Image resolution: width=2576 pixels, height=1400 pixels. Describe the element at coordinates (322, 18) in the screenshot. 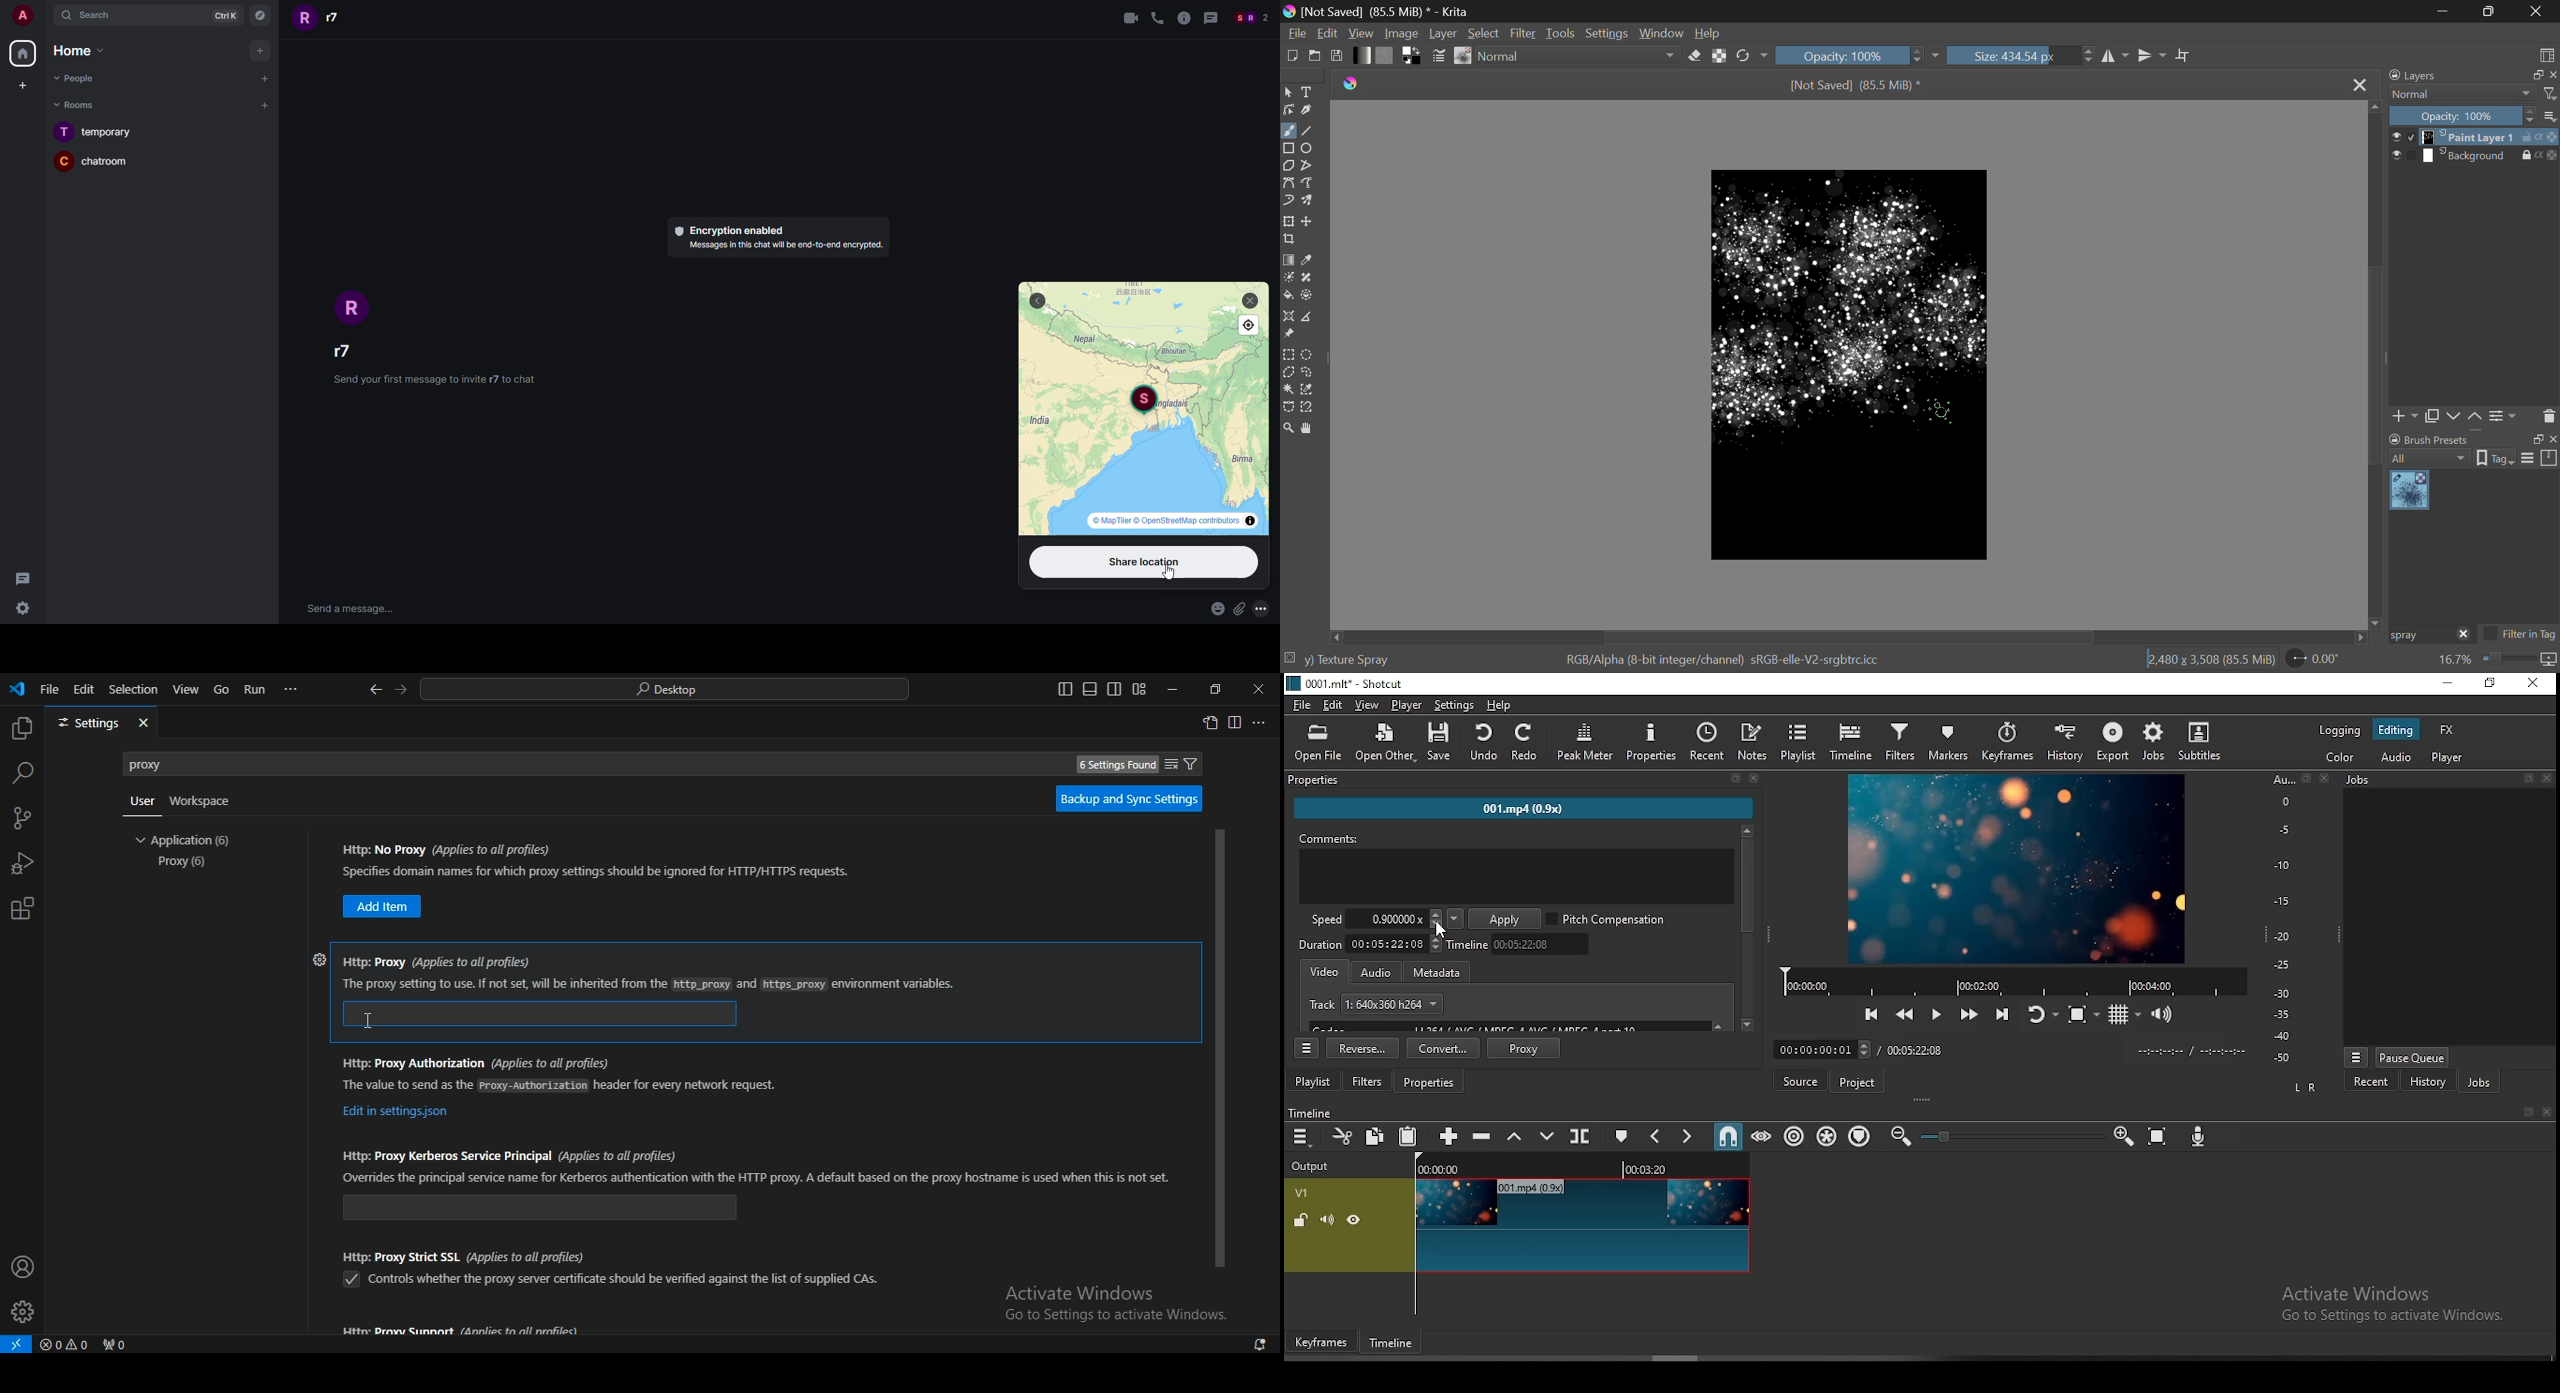

I see `r7` at that location.